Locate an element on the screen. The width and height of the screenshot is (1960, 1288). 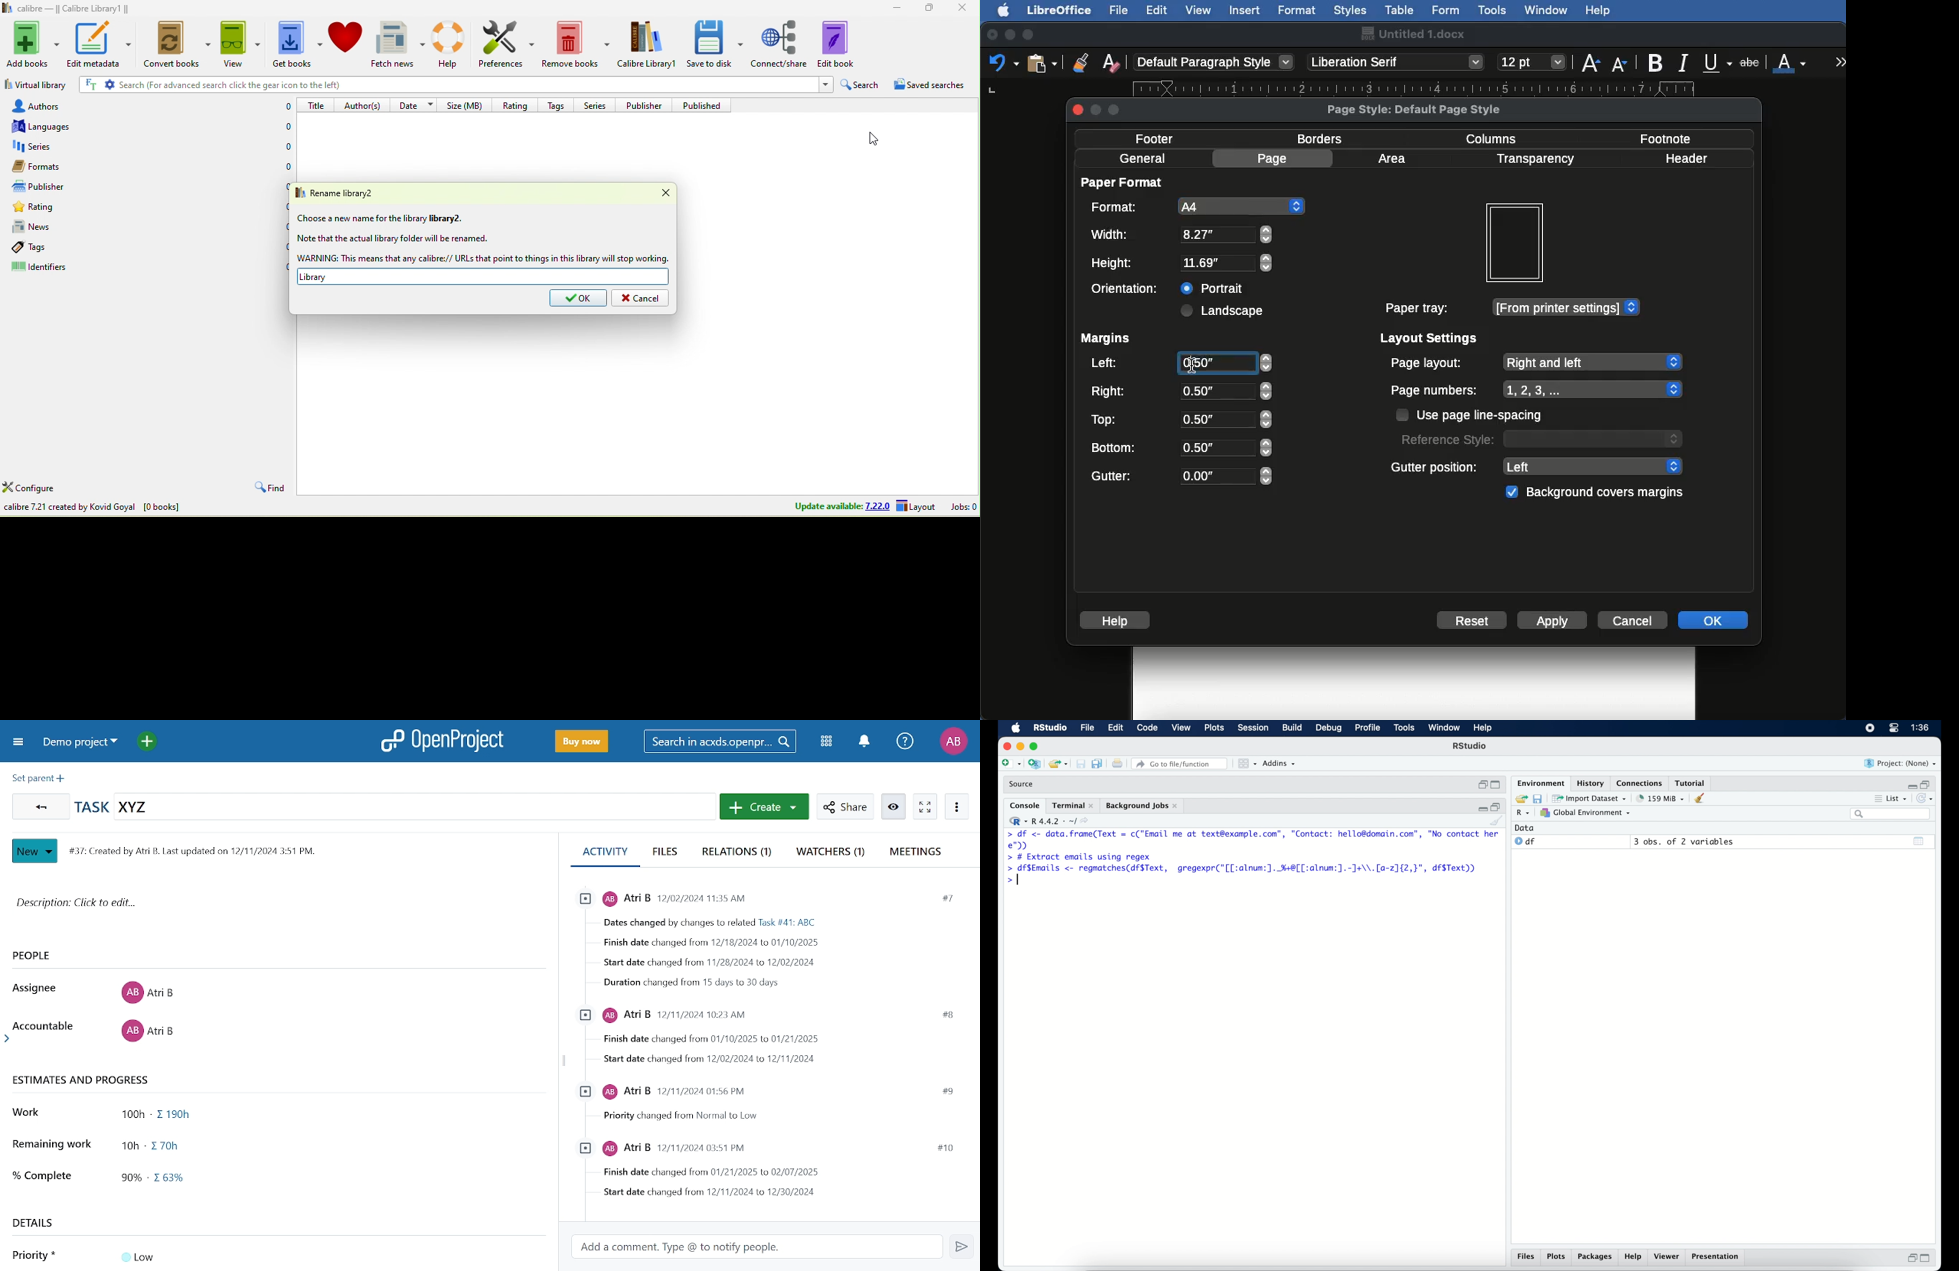
Clone formatting is located at coordinates (1081, 62).